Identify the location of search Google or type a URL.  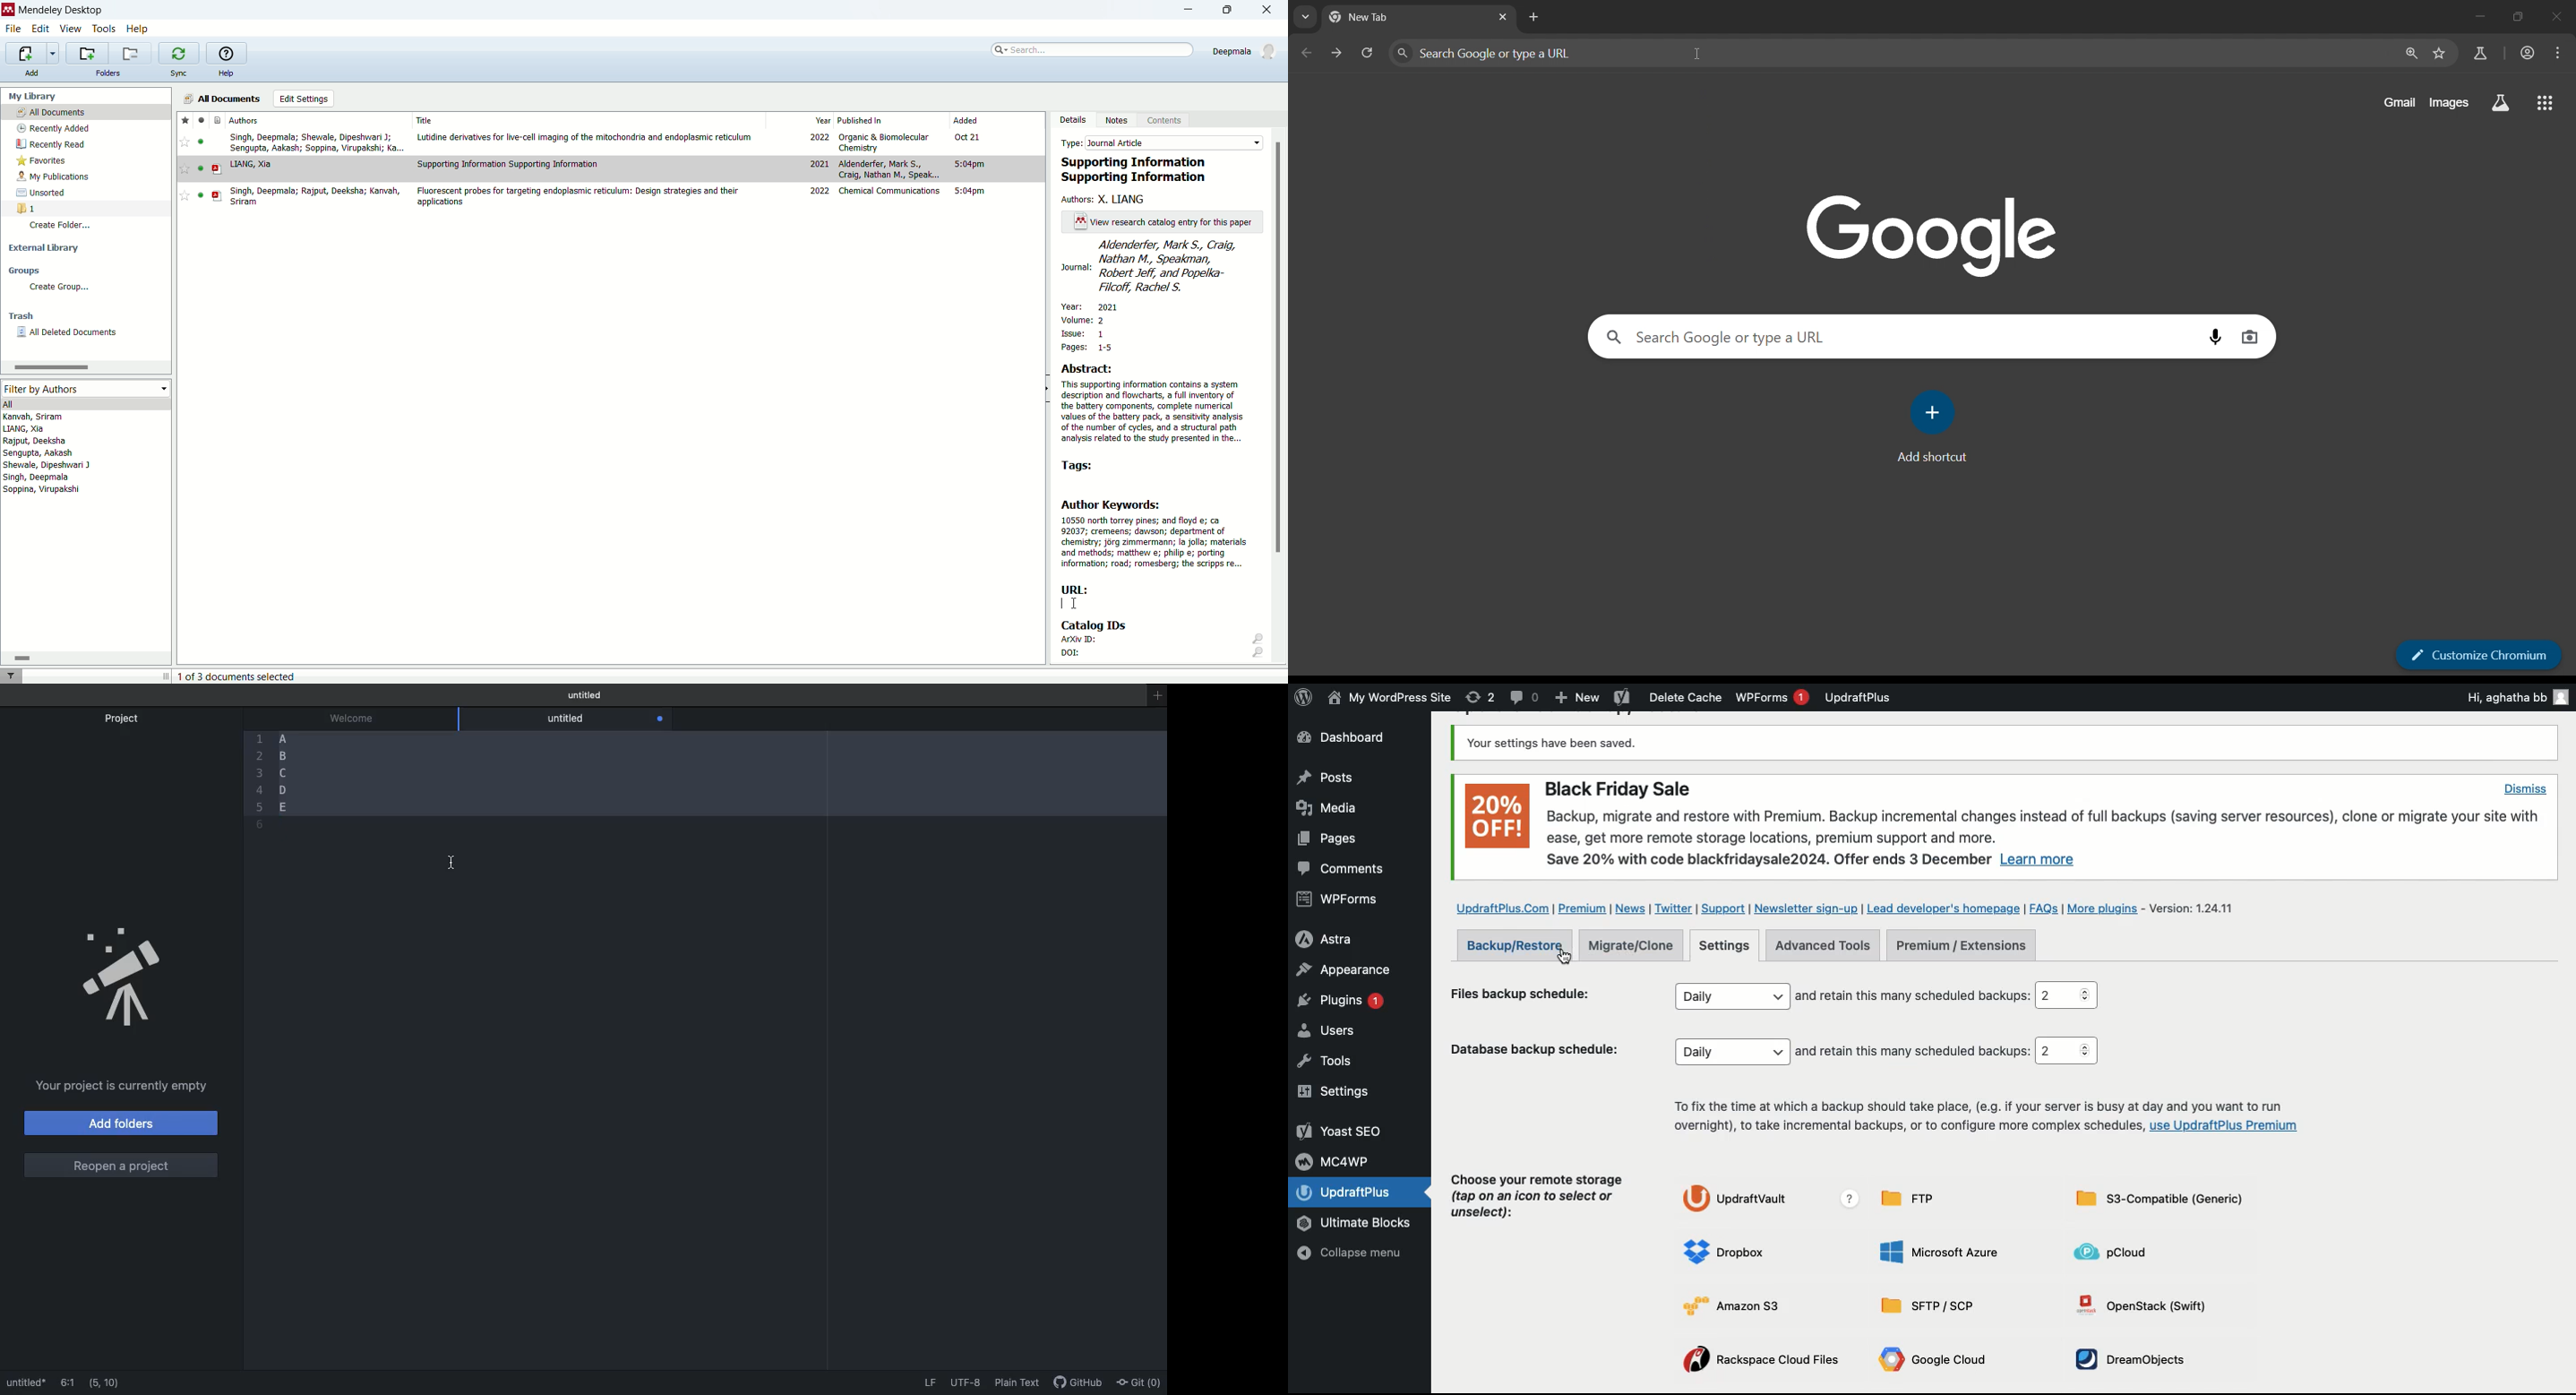
(1890, 336).